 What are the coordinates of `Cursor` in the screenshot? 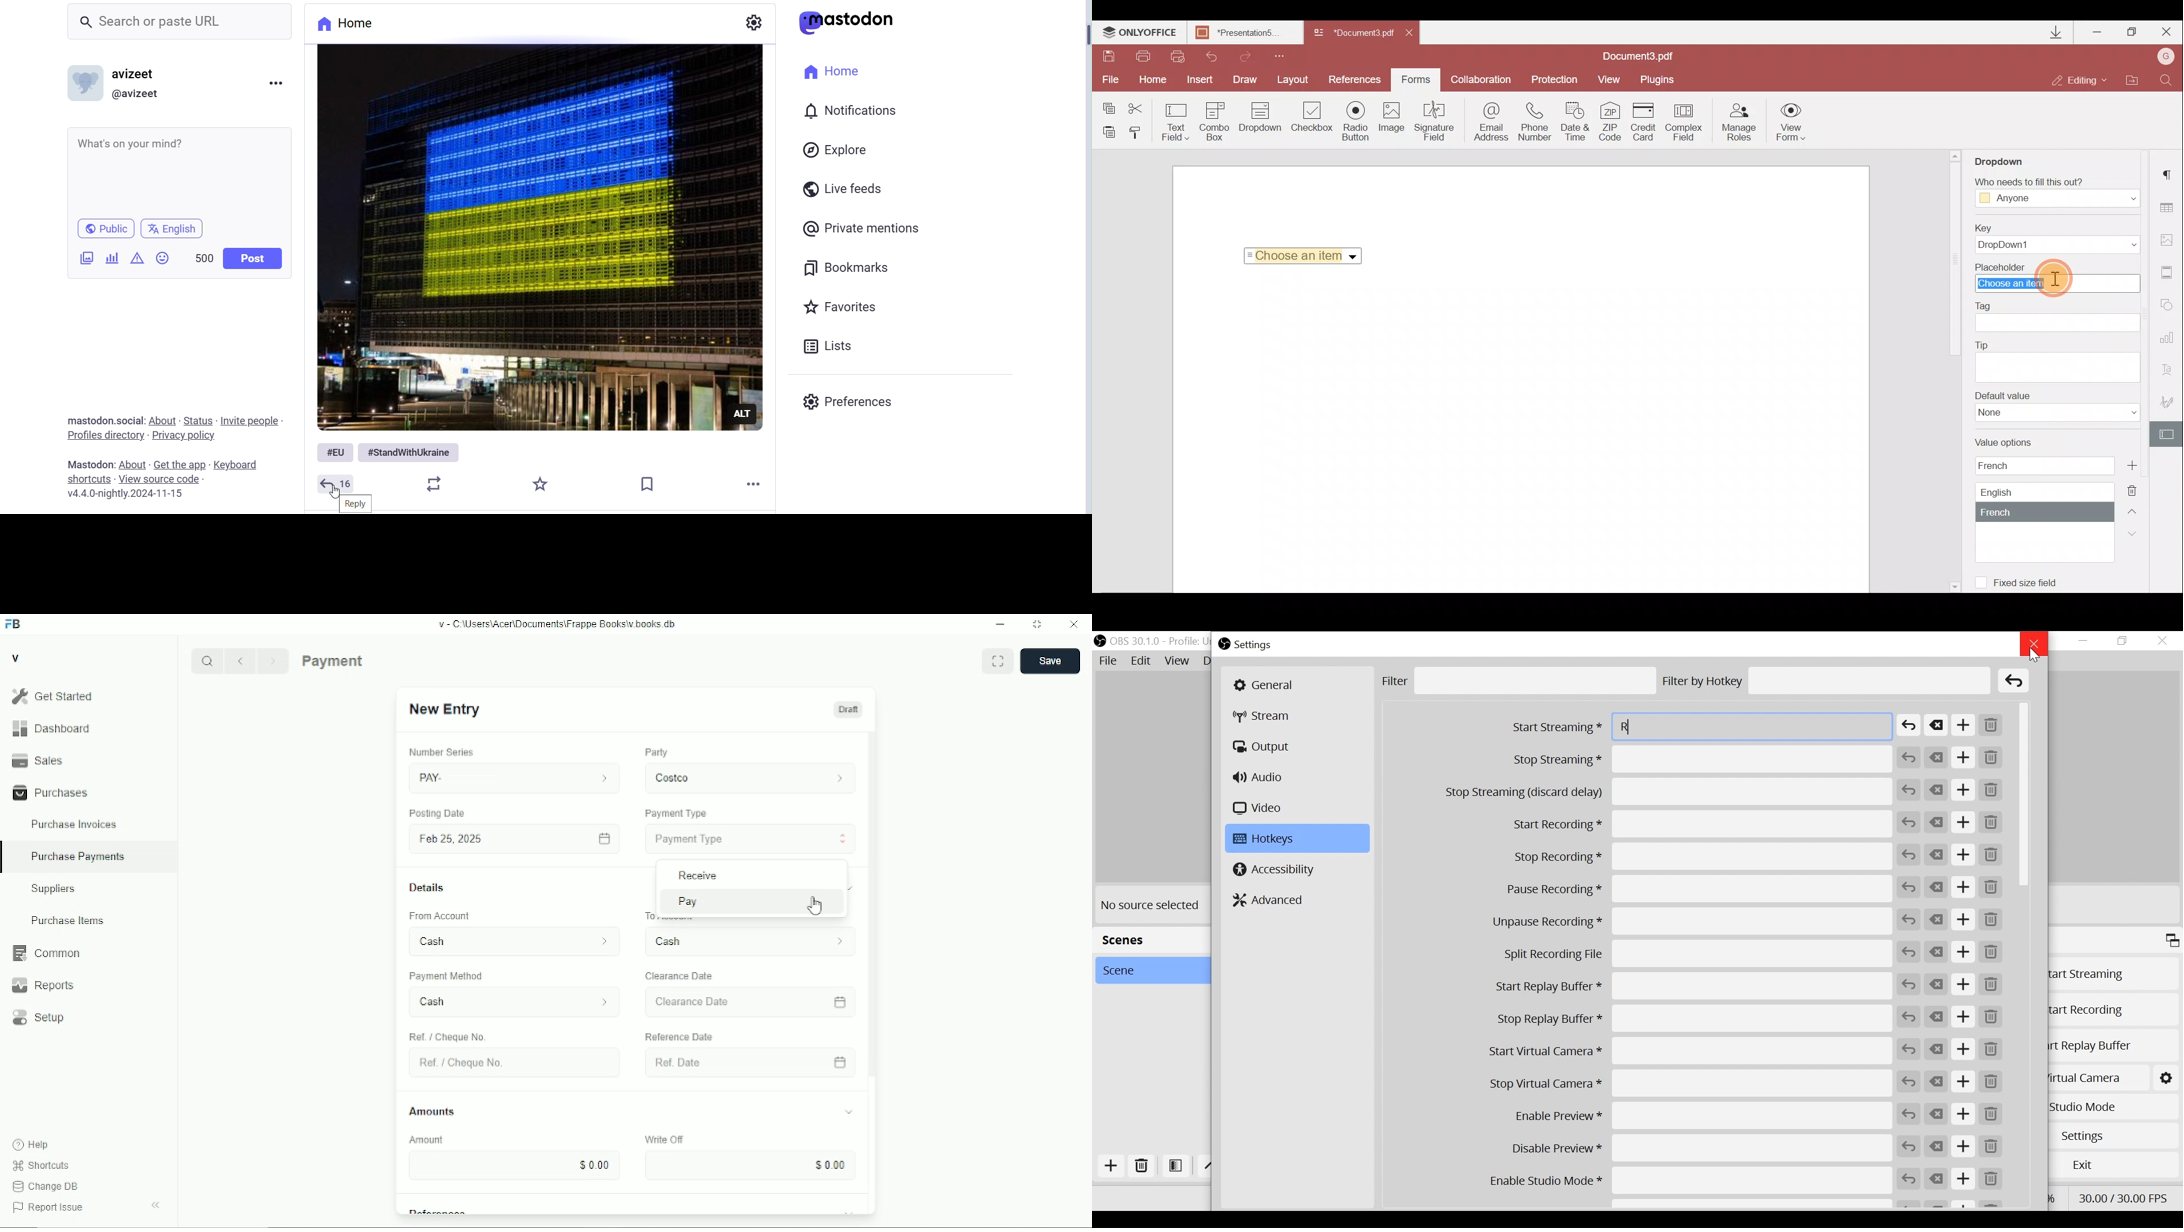 It's located at (2060, 275).